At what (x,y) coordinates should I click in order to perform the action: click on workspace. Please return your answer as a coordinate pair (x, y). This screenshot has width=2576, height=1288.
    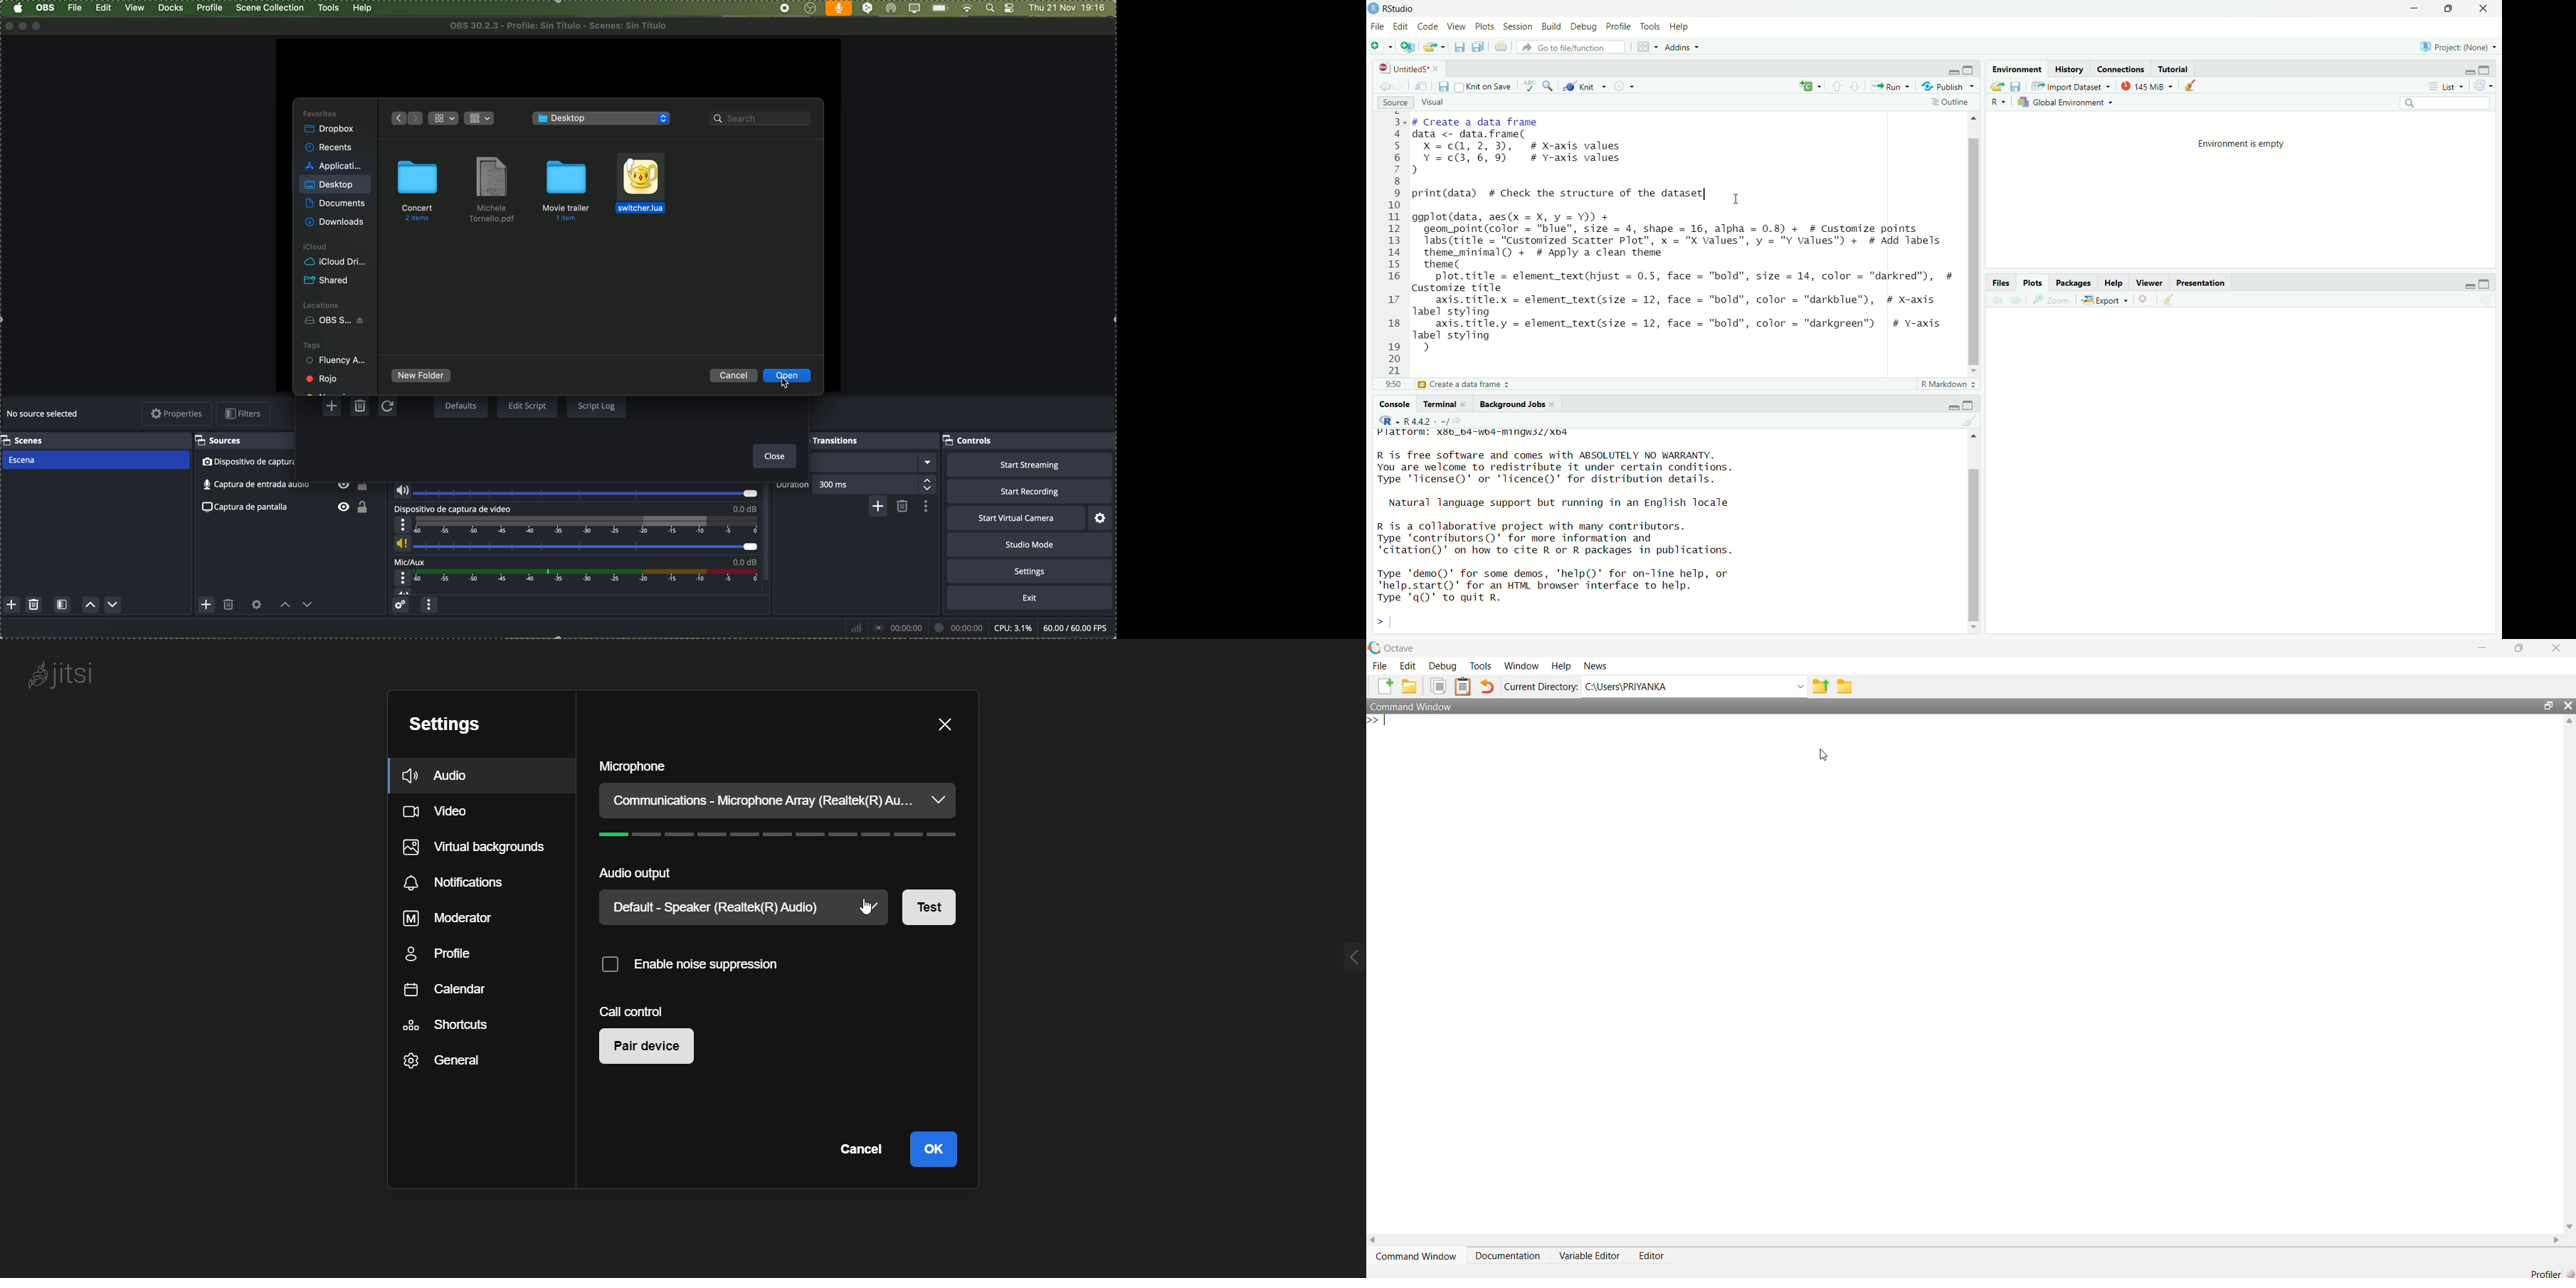
    Looking at the image, I should click on (557, 67).